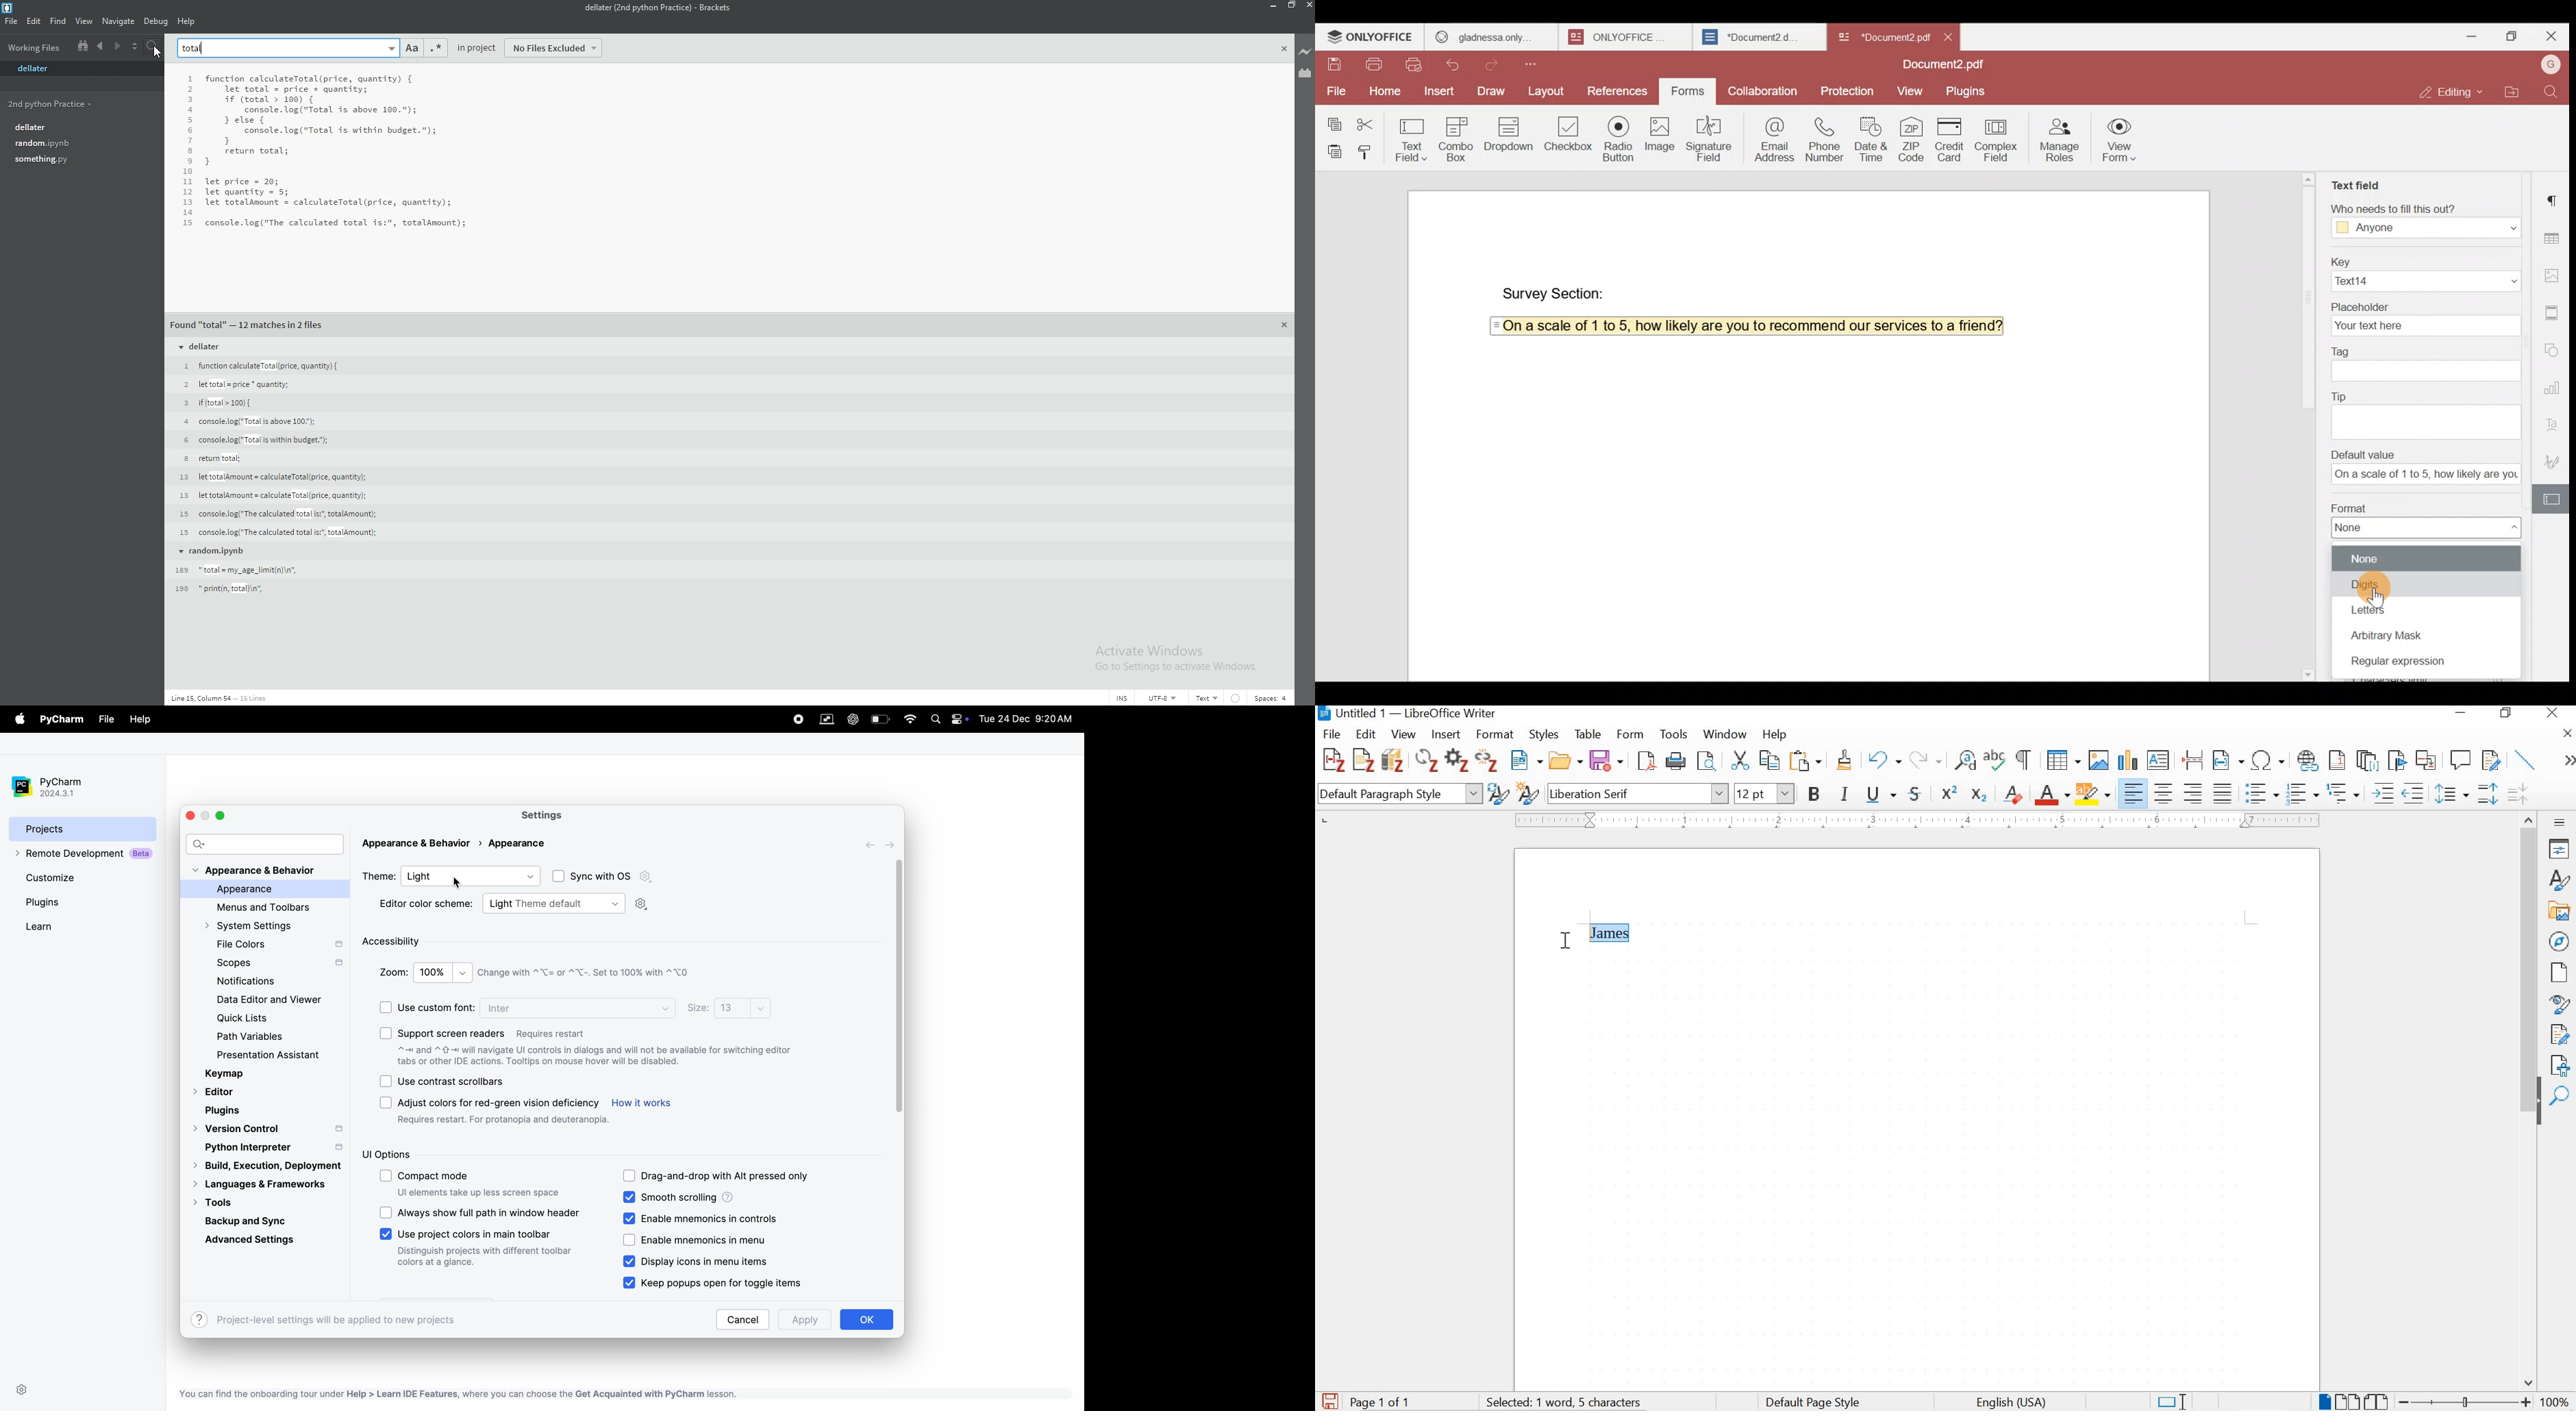 This screenshot has height=1428, width=2576. I want to click on split view, so click(83, 47).